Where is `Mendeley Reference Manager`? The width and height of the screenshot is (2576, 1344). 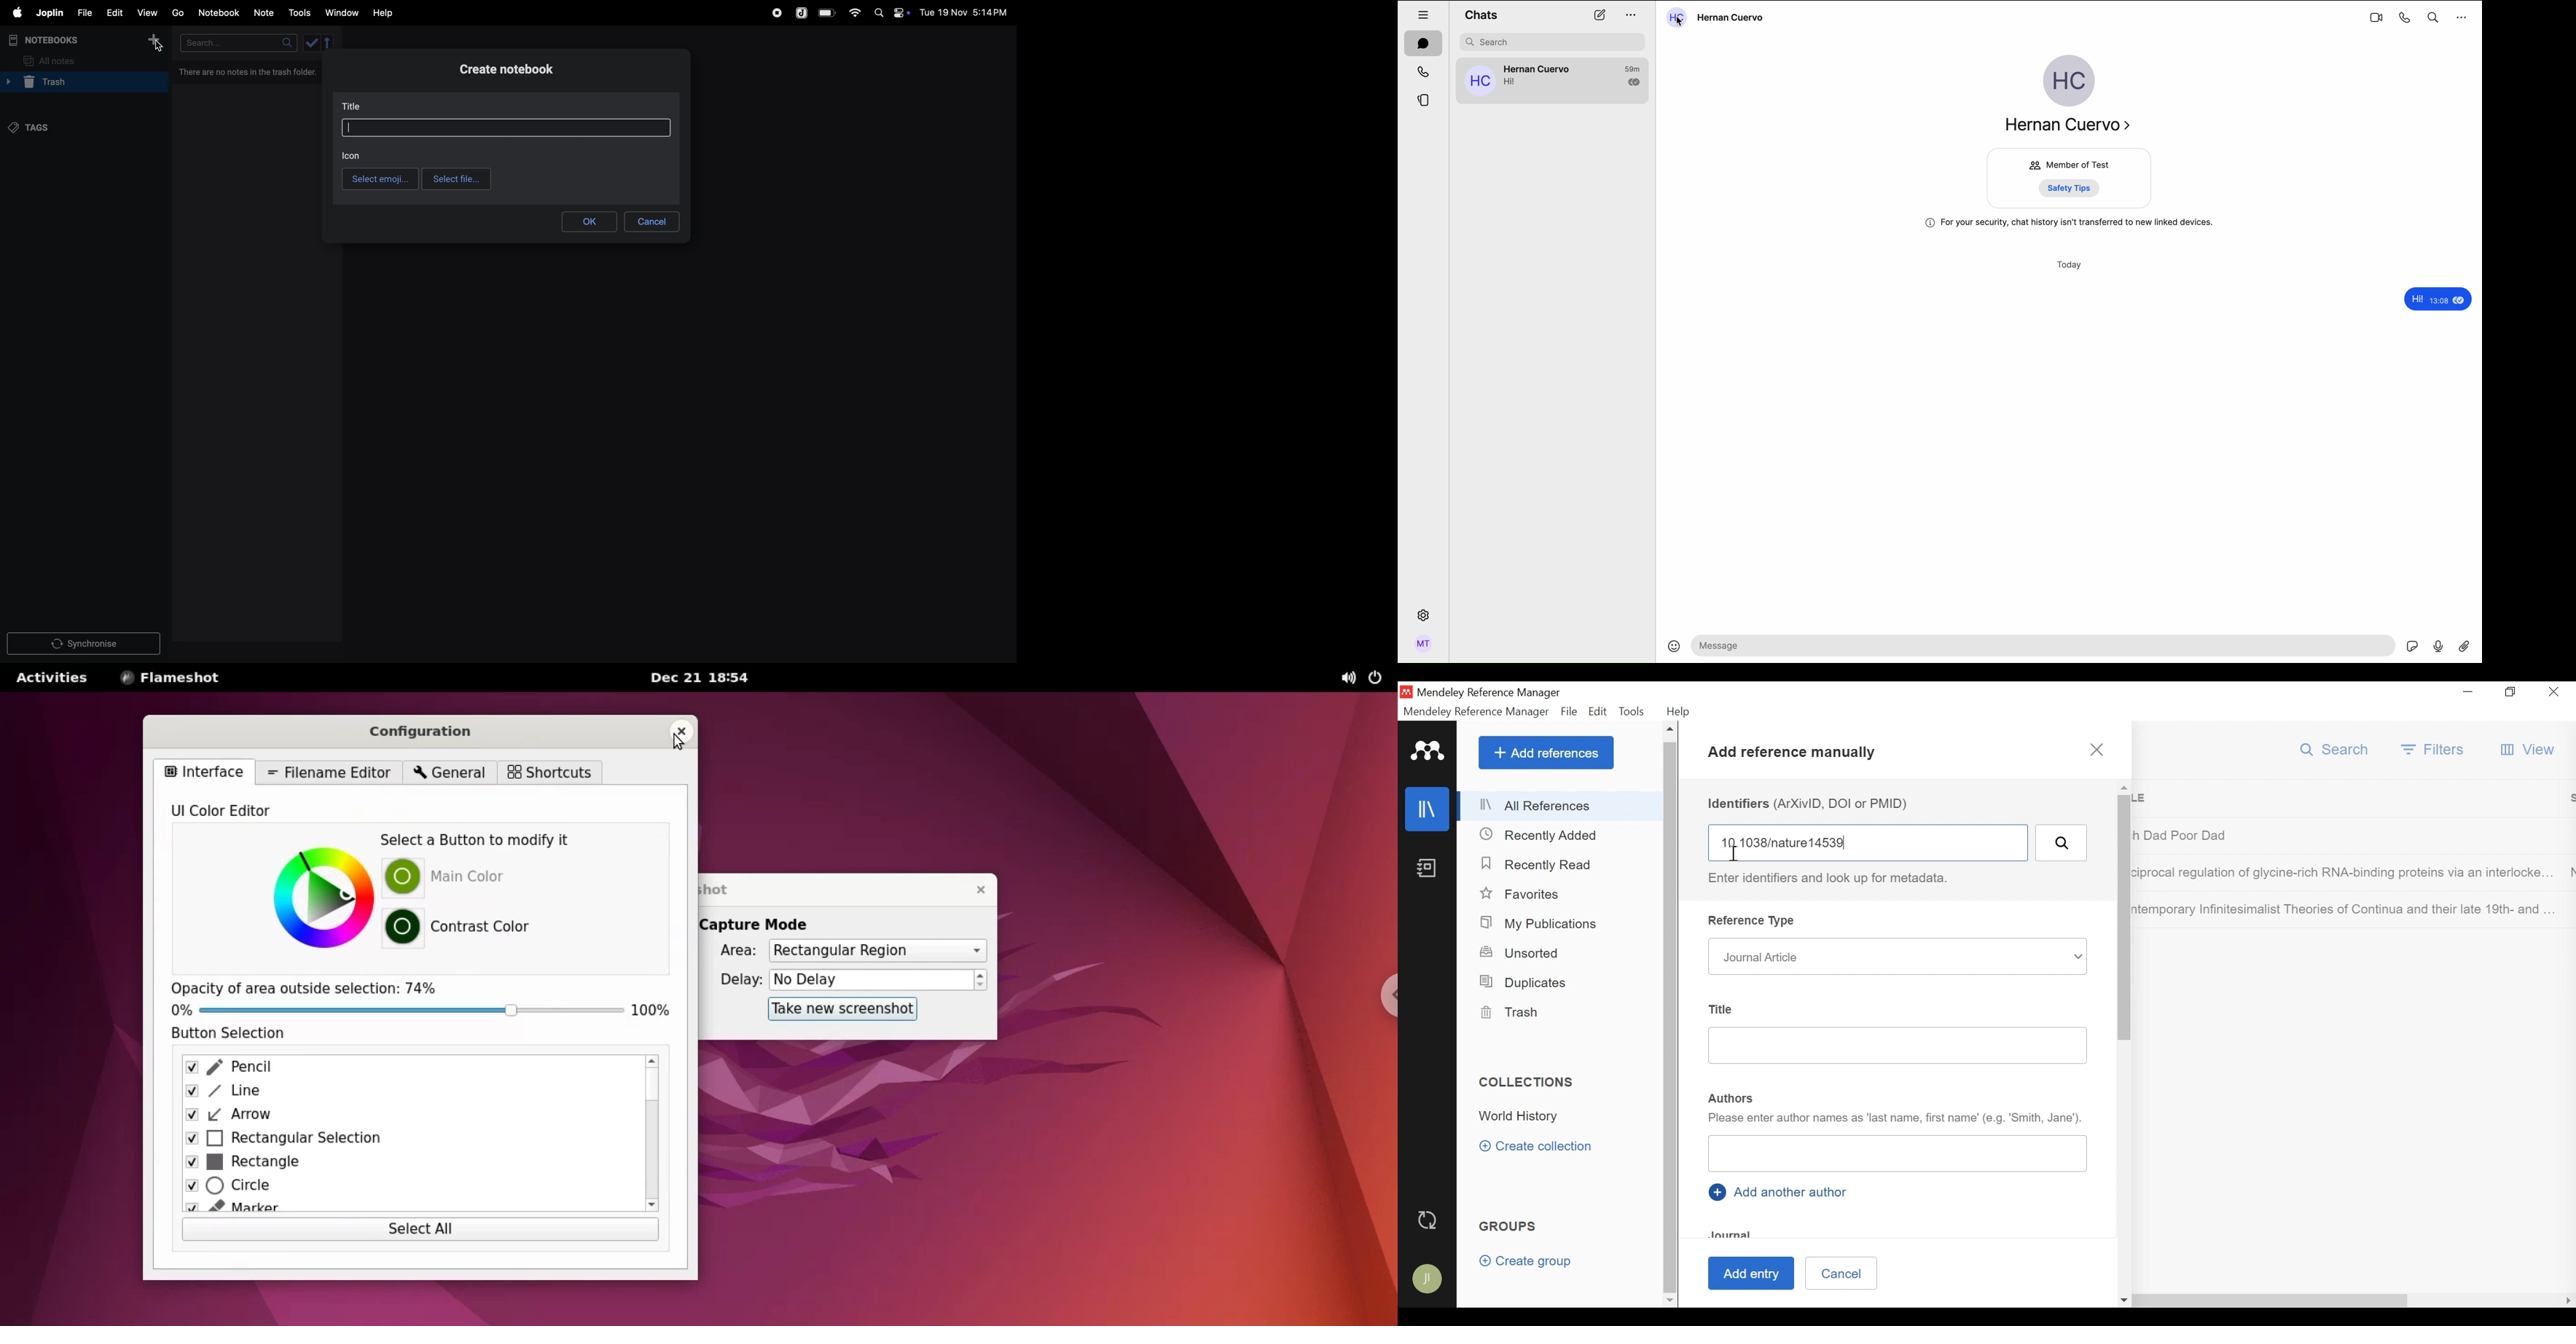
Mendeley Reference Manager is located at coordinates (1493, 692).